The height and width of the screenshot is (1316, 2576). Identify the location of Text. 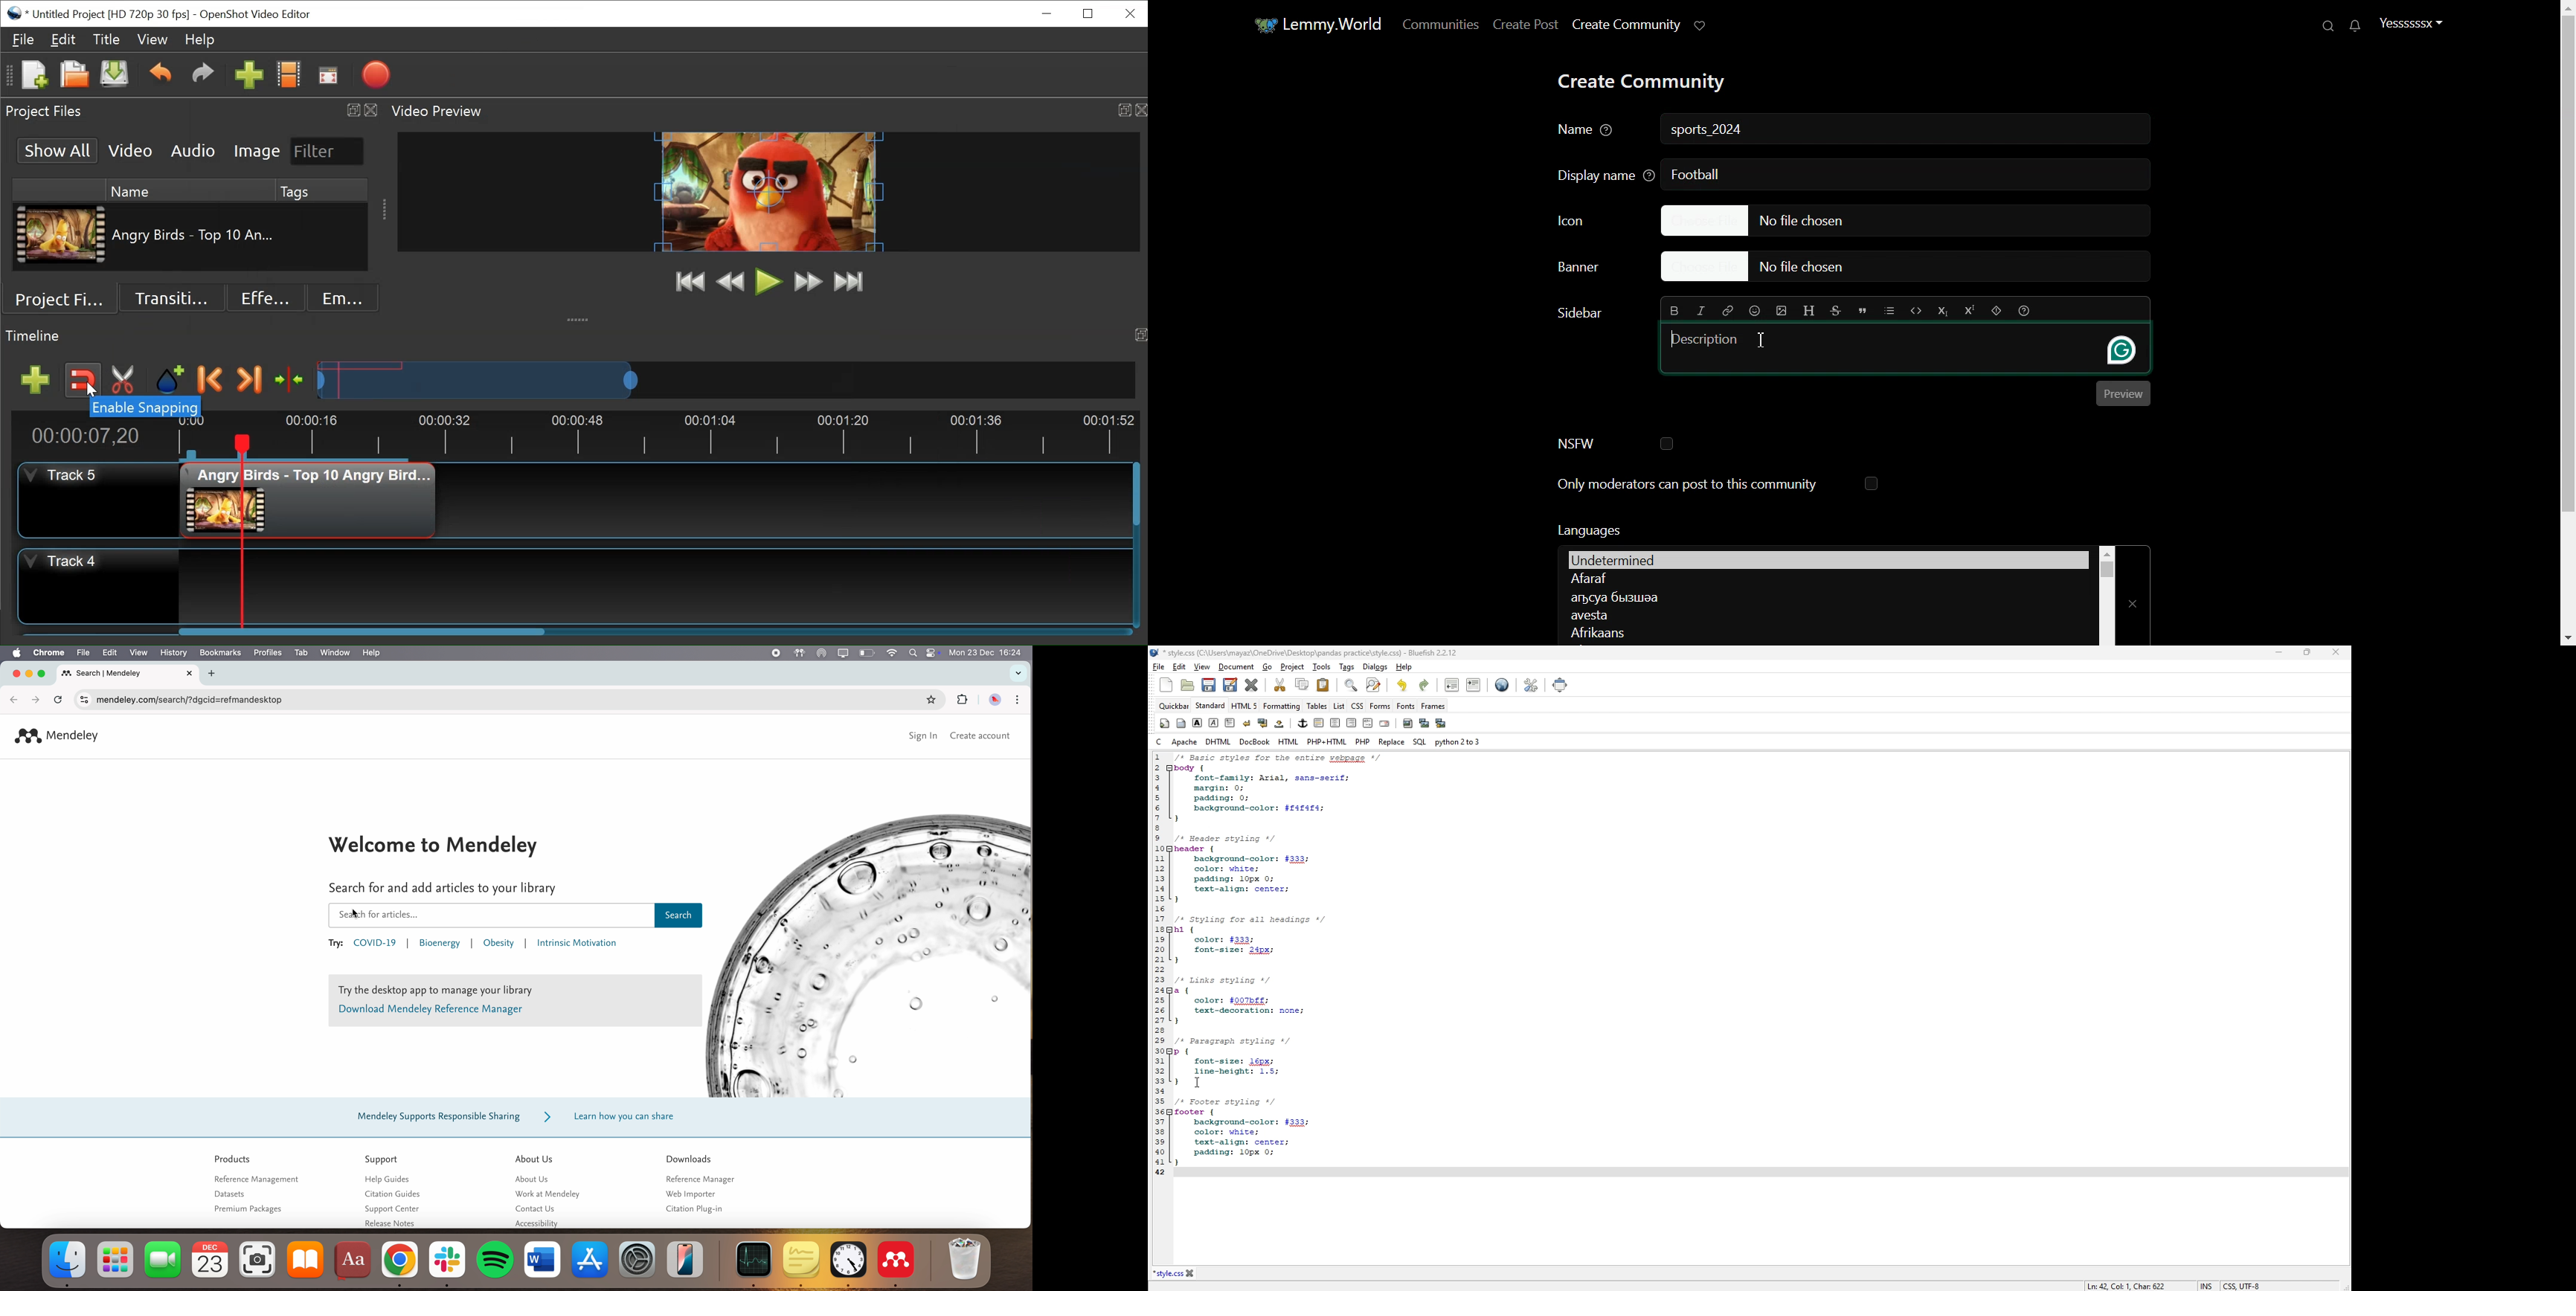
(1709, 131).